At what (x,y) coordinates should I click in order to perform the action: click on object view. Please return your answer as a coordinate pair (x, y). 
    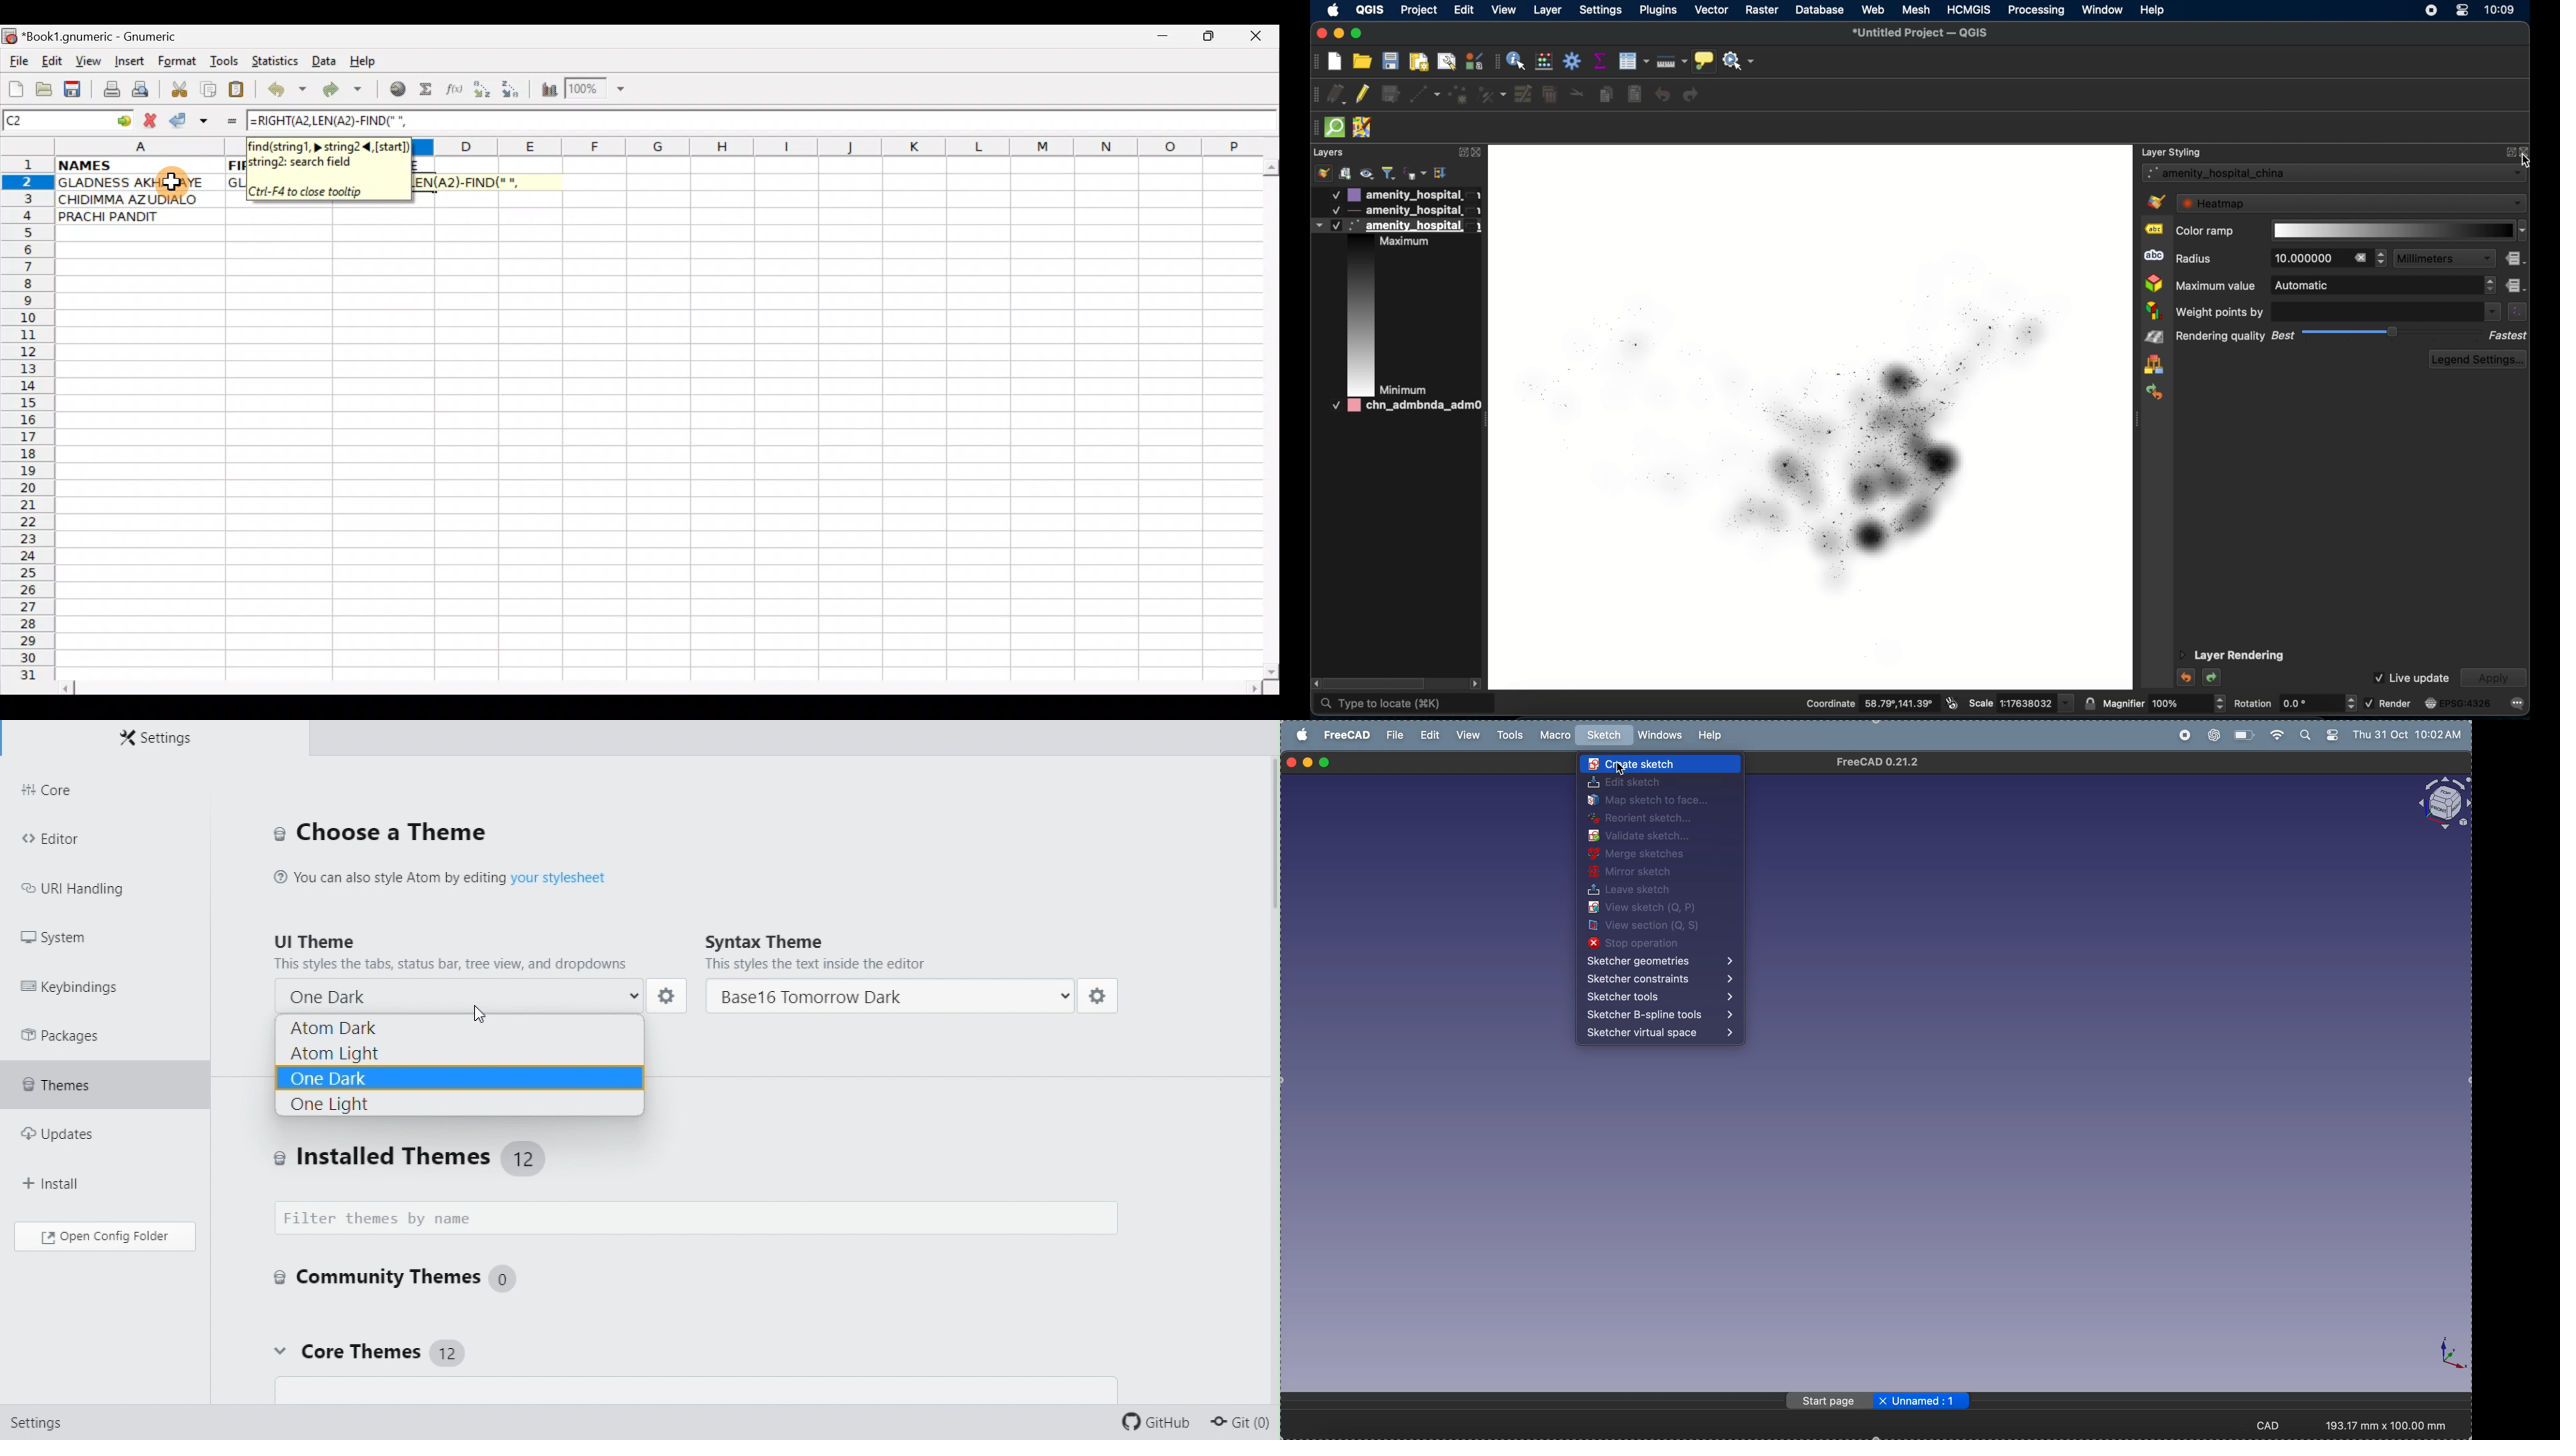
    Looking at the image, I should click on (2442, 803).